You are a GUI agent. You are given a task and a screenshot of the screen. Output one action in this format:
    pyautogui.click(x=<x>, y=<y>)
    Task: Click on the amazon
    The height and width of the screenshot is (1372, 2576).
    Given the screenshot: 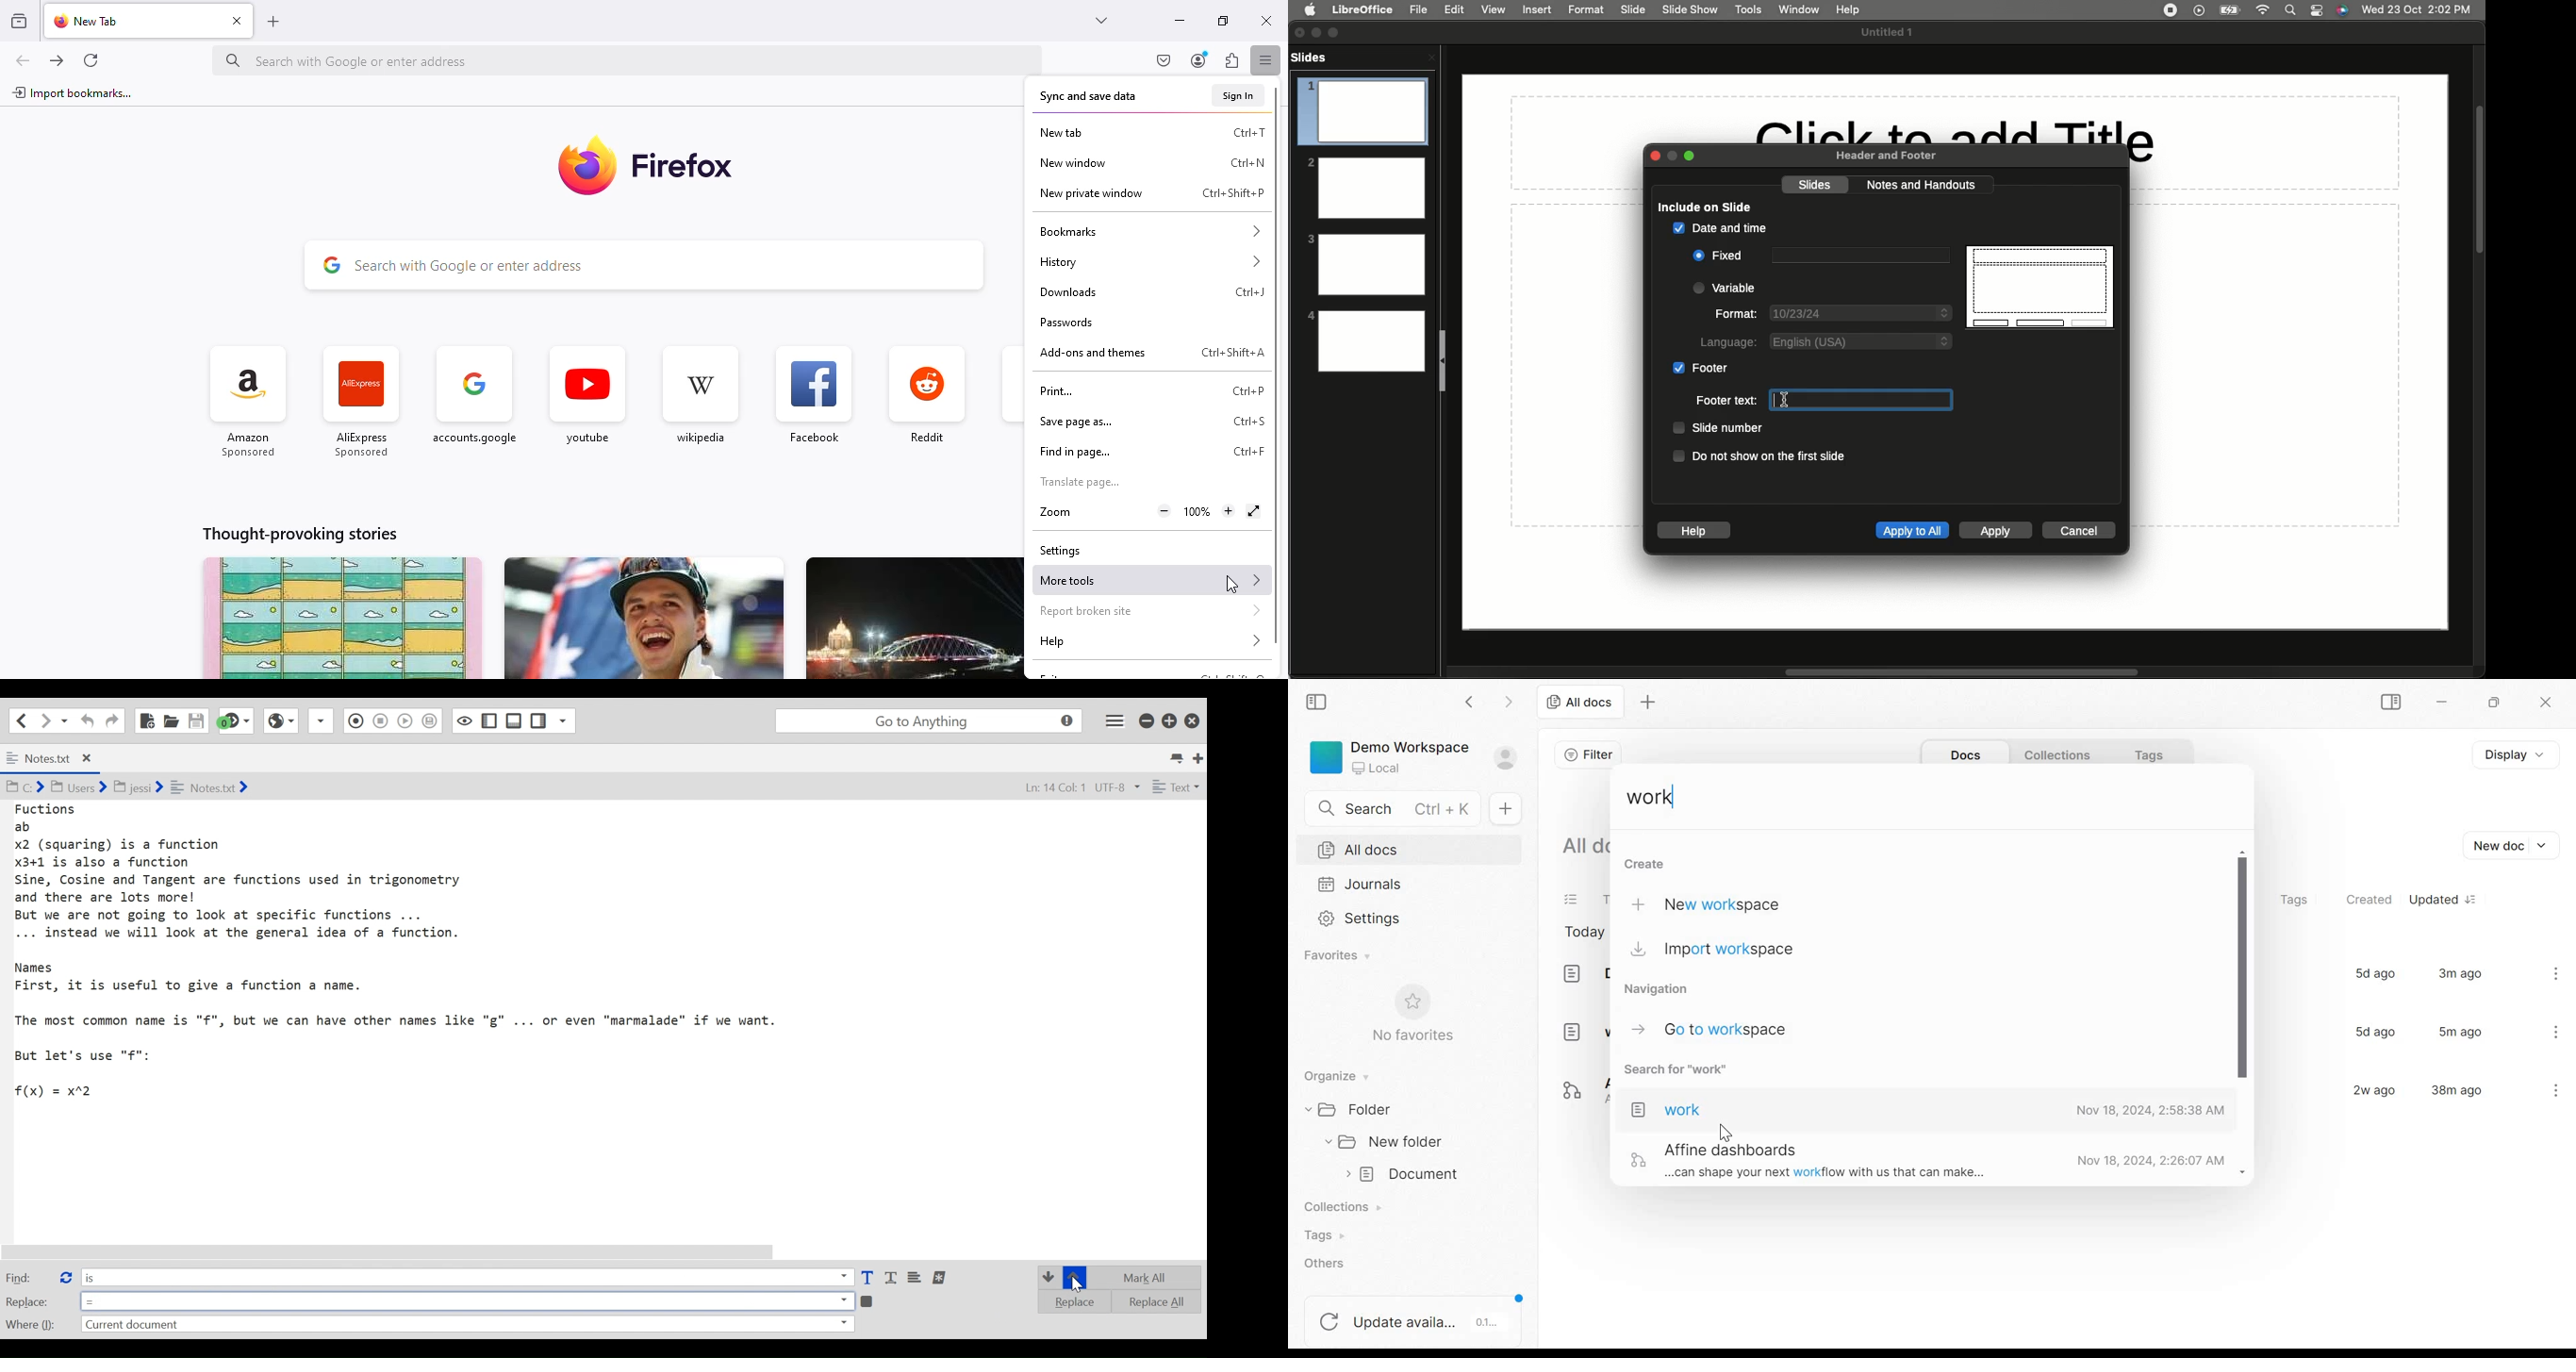 What is the action you would take?
    pyautogui.click(x=249, y=403)
    